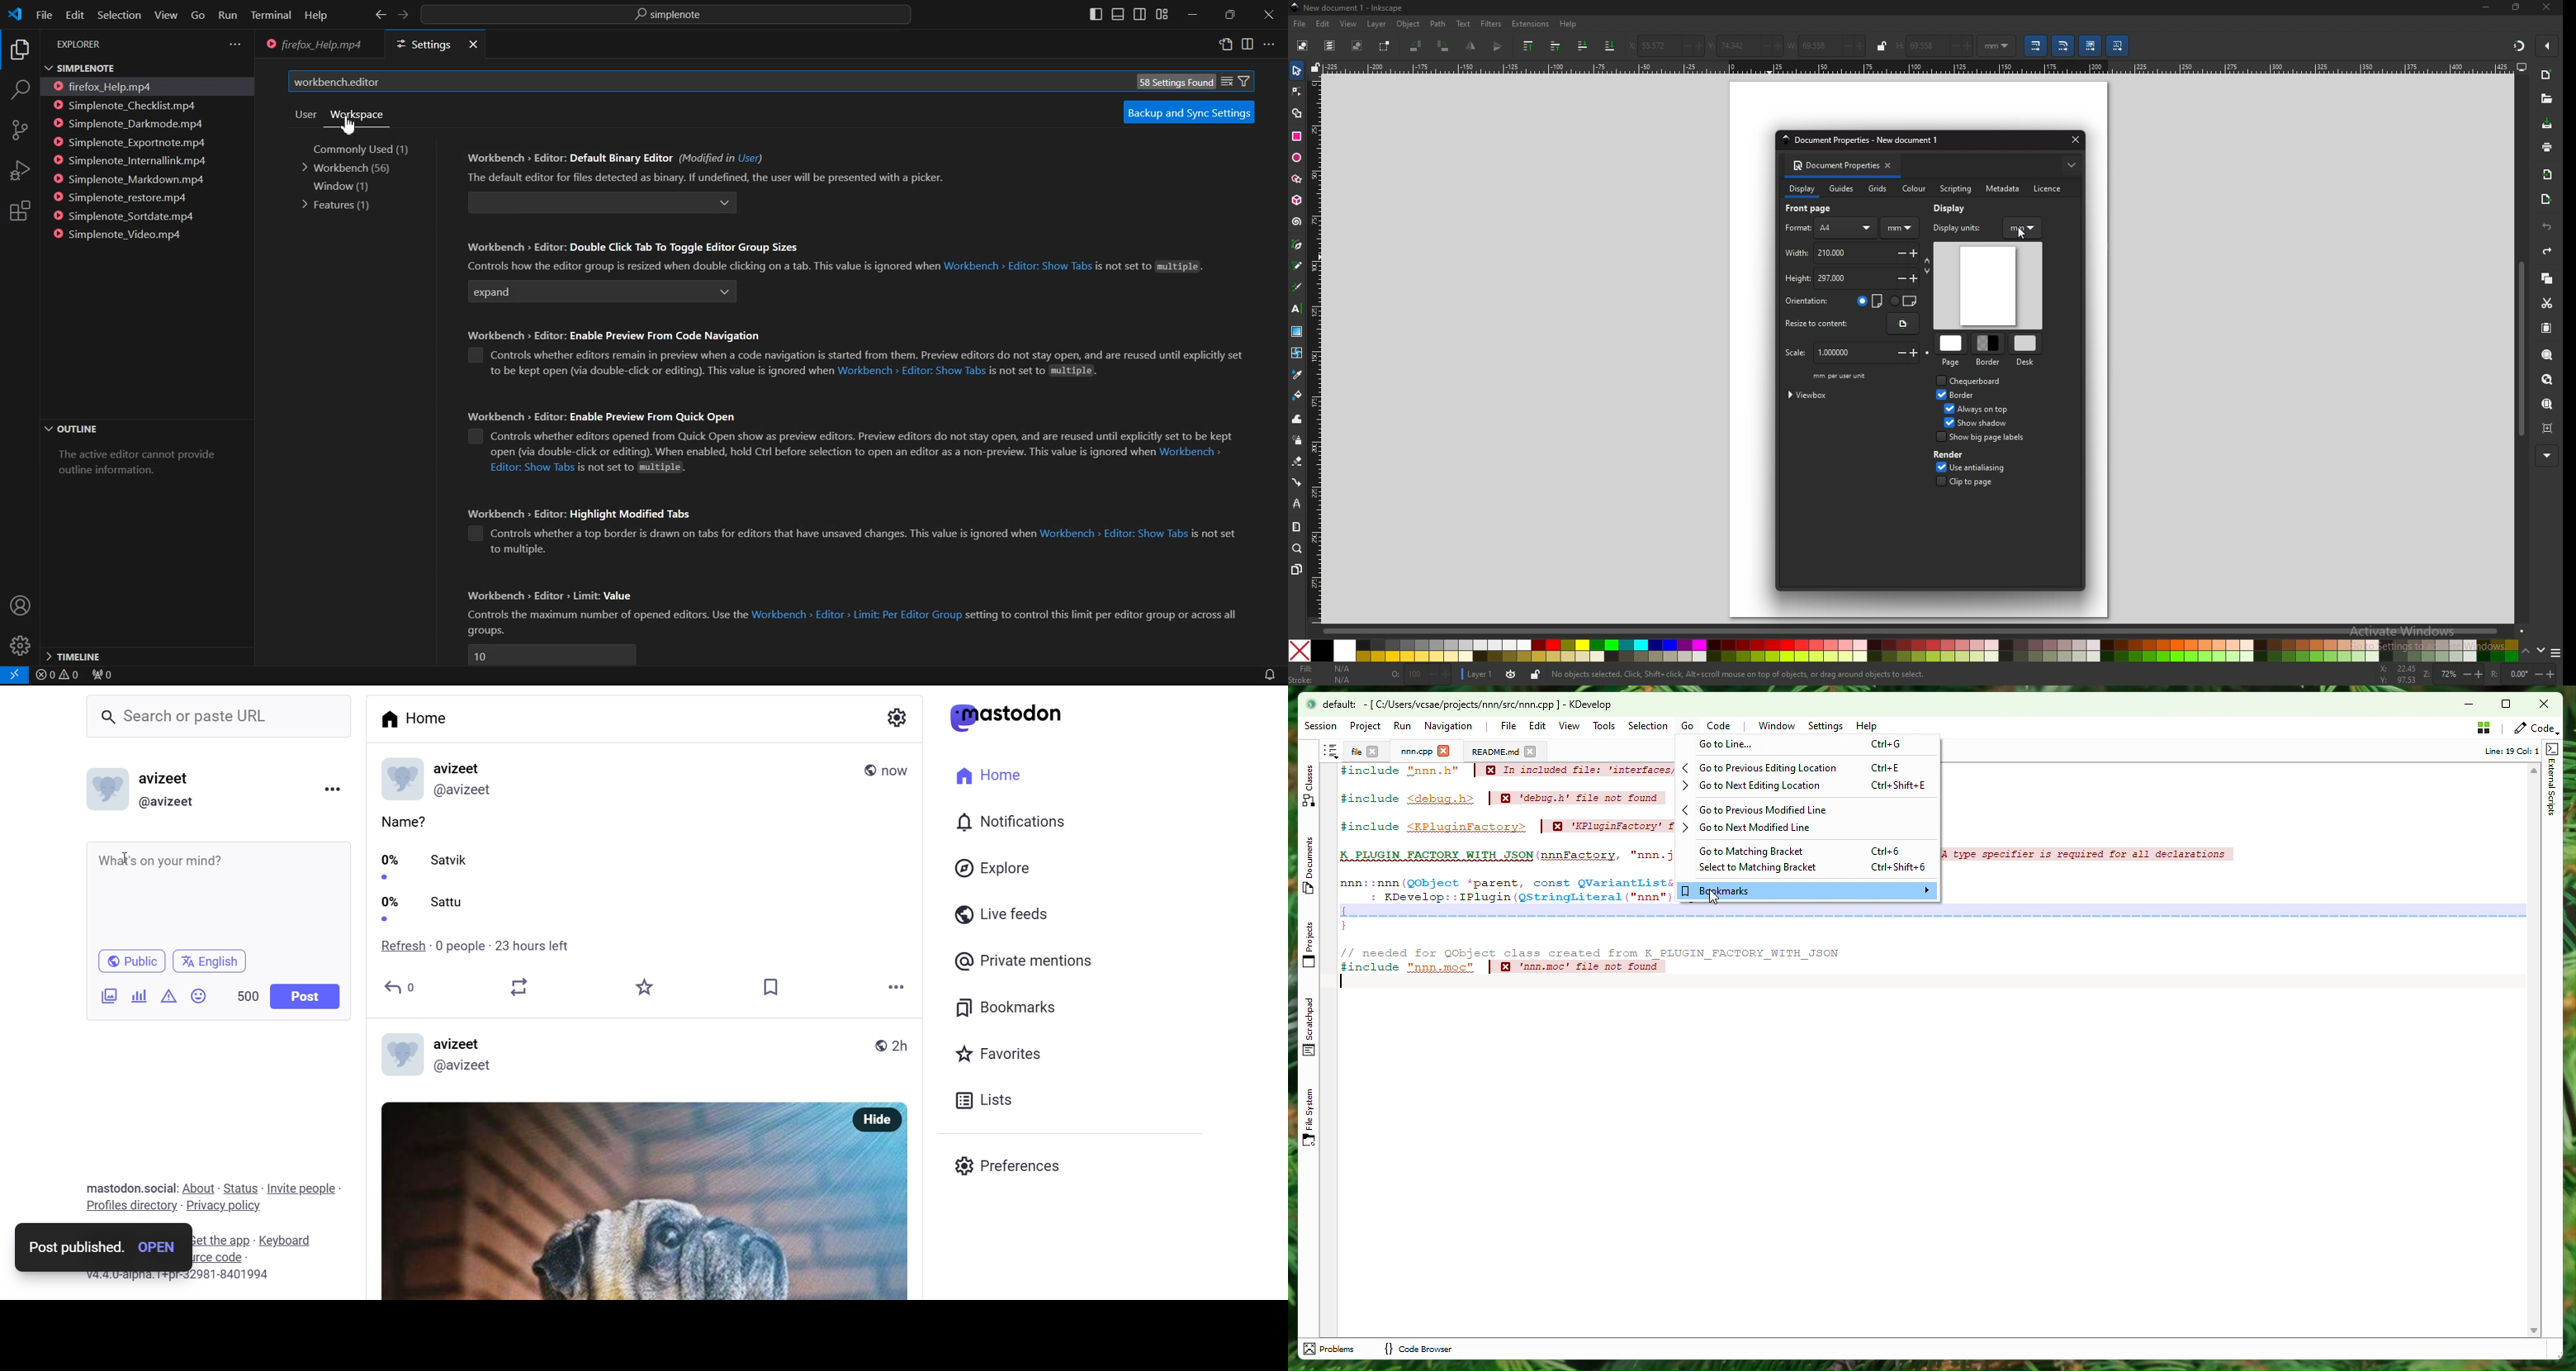 This screenshot has width=2576, height=1372. What do you see at coordinates (1104, 615) in the screenshot?
I see `setting to control this limit per editor group or across all` at bounding box center [1104, 615].